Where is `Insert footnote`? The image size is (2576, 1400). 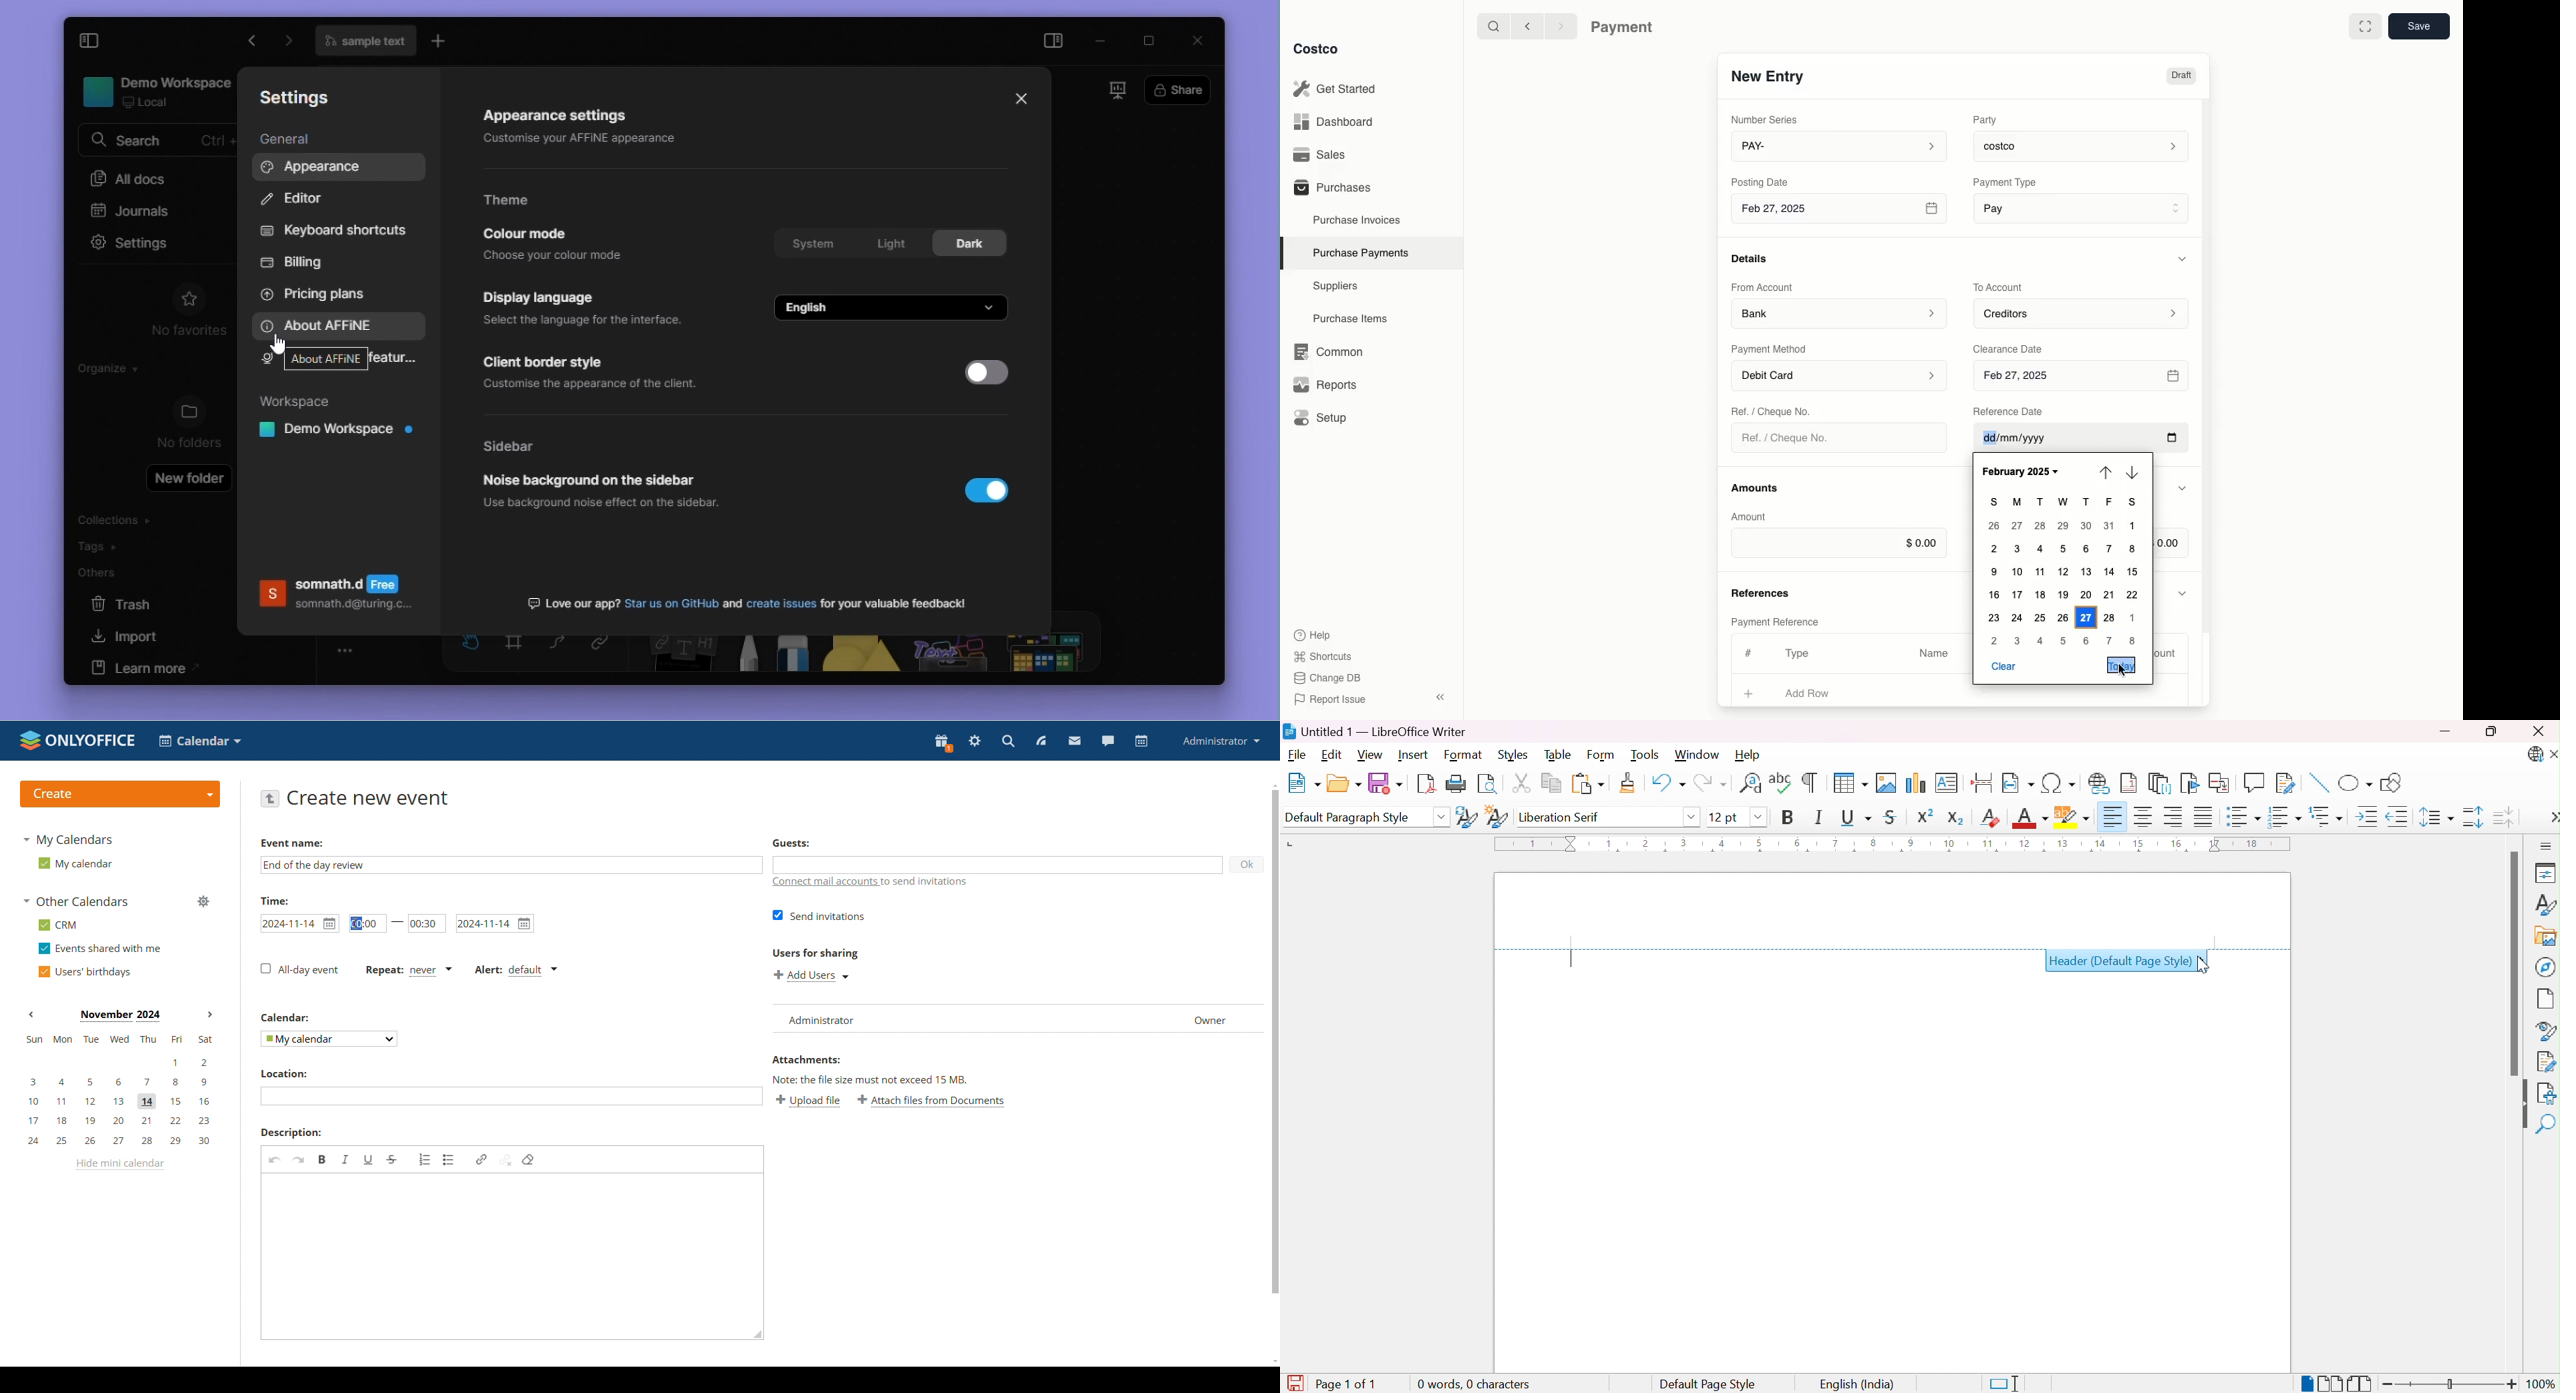 Insert footnote is located at coordinates (2130, 782).